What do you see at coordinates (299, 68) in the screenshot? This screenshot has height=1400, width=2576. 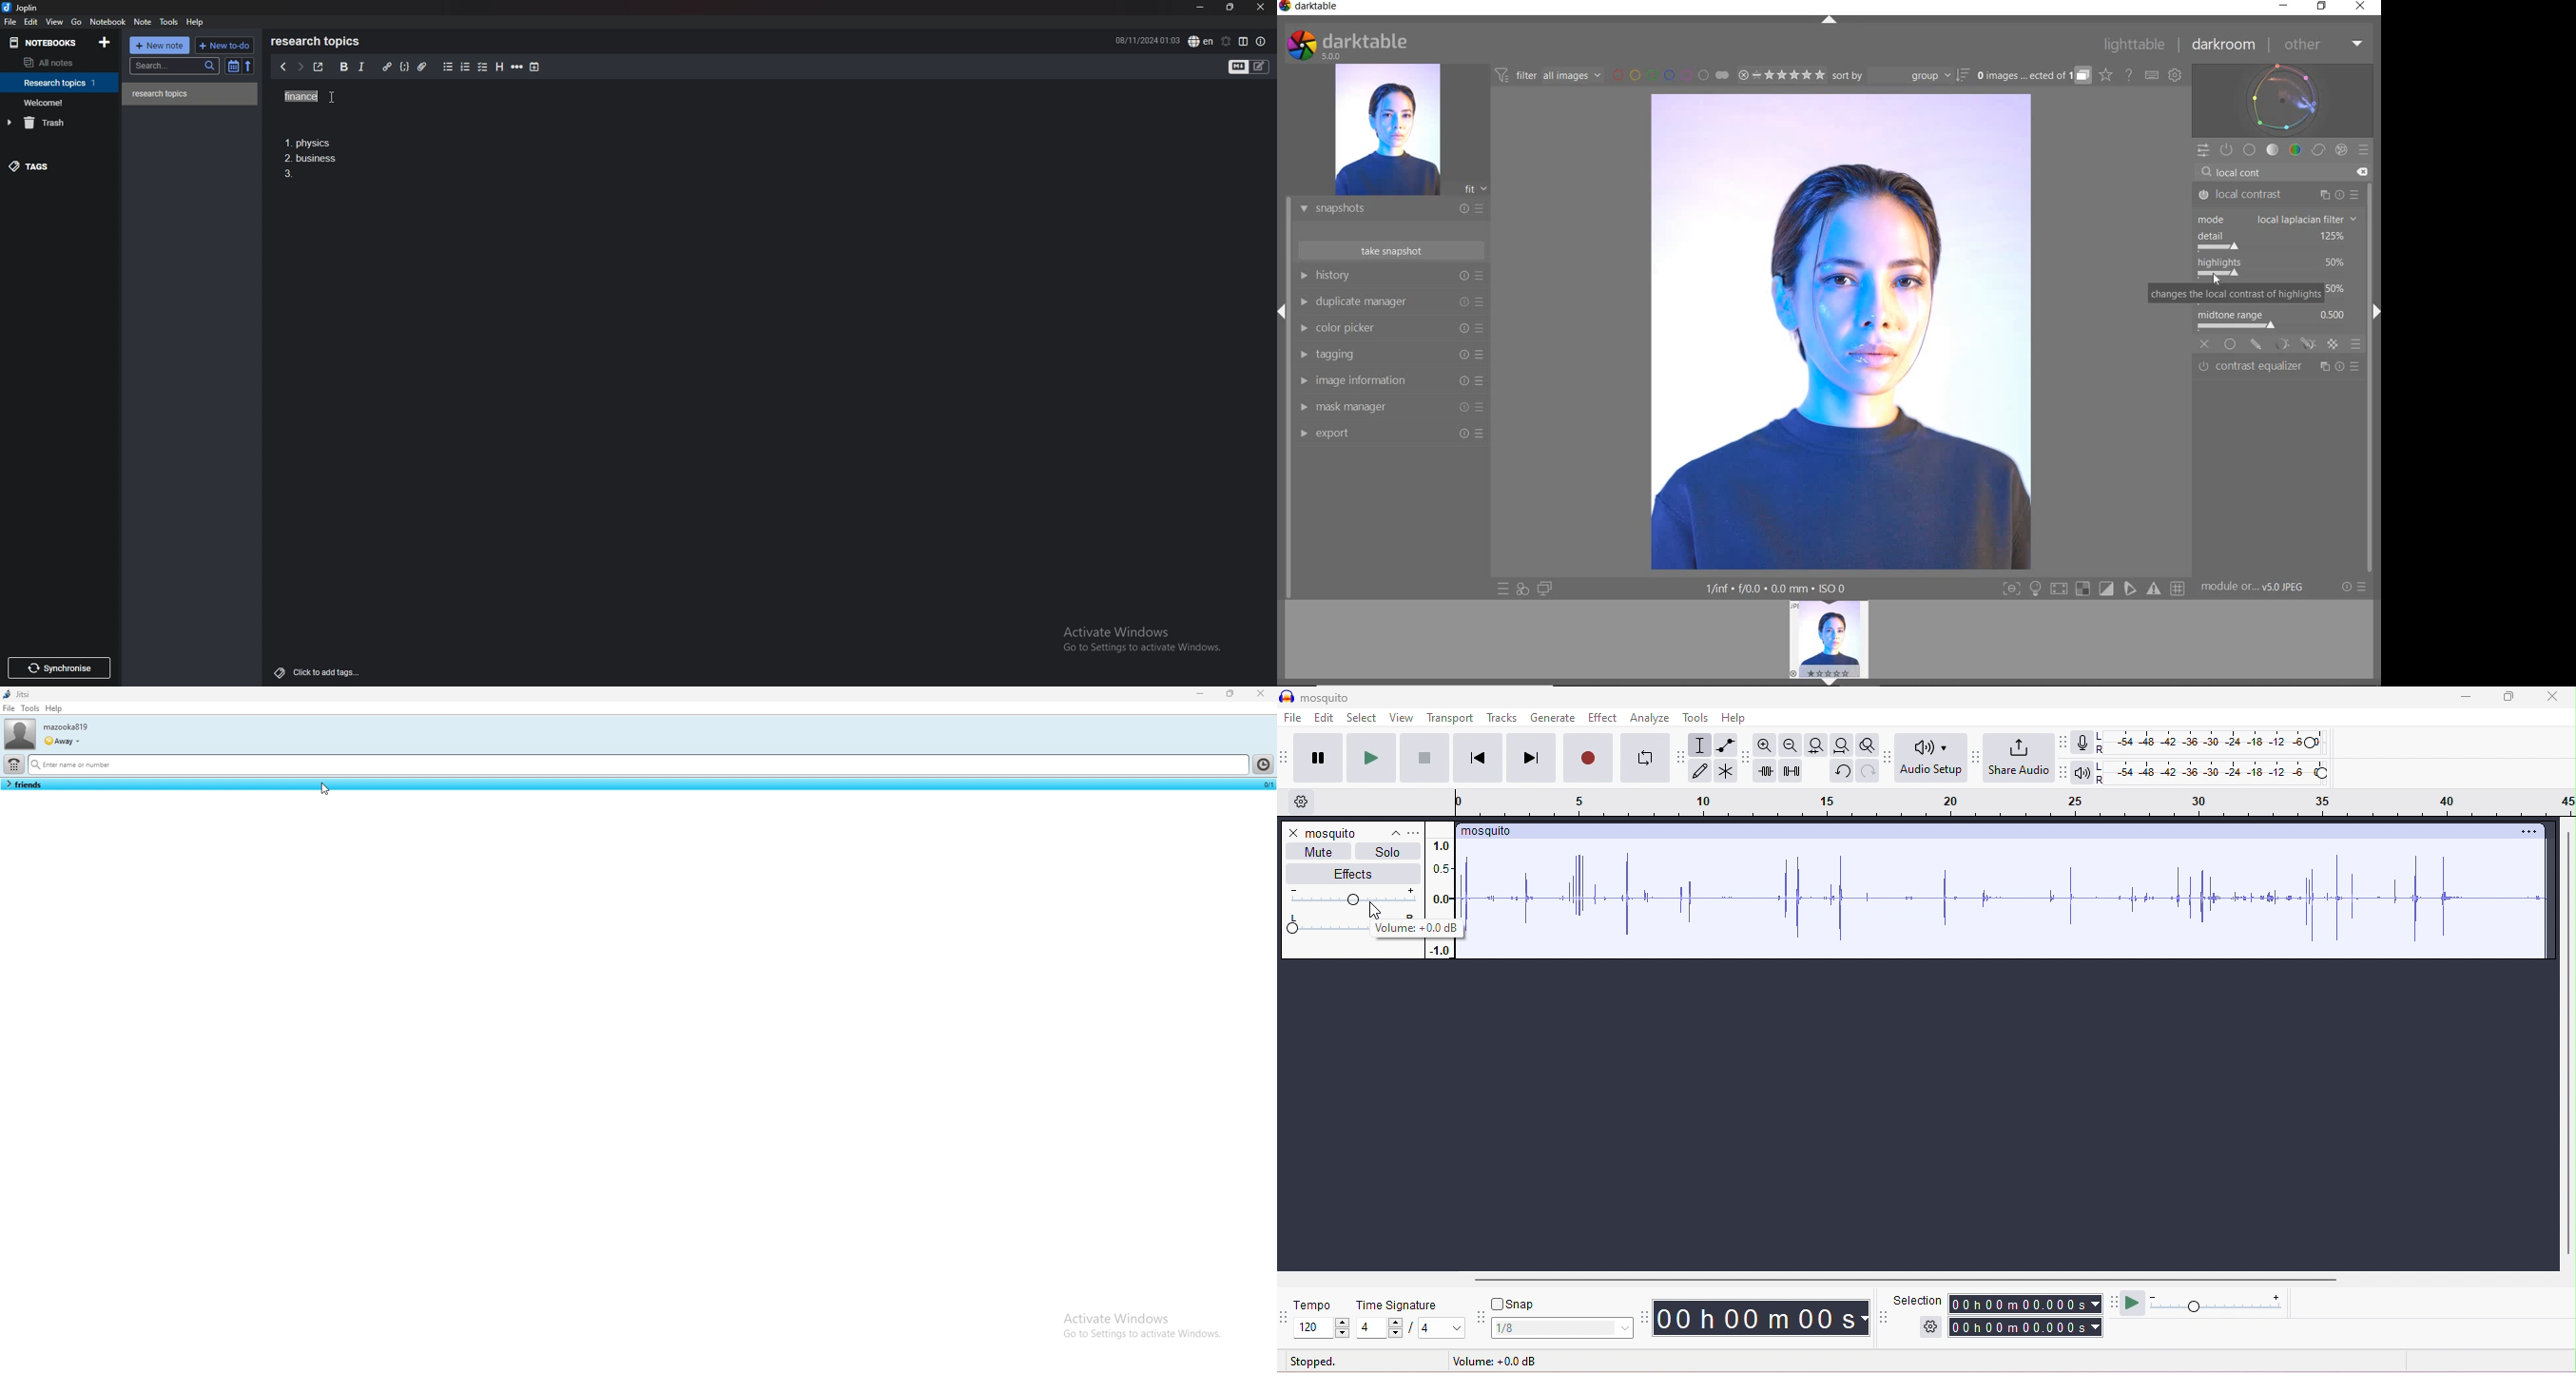 I see `next` at bounding box center [299, 68].